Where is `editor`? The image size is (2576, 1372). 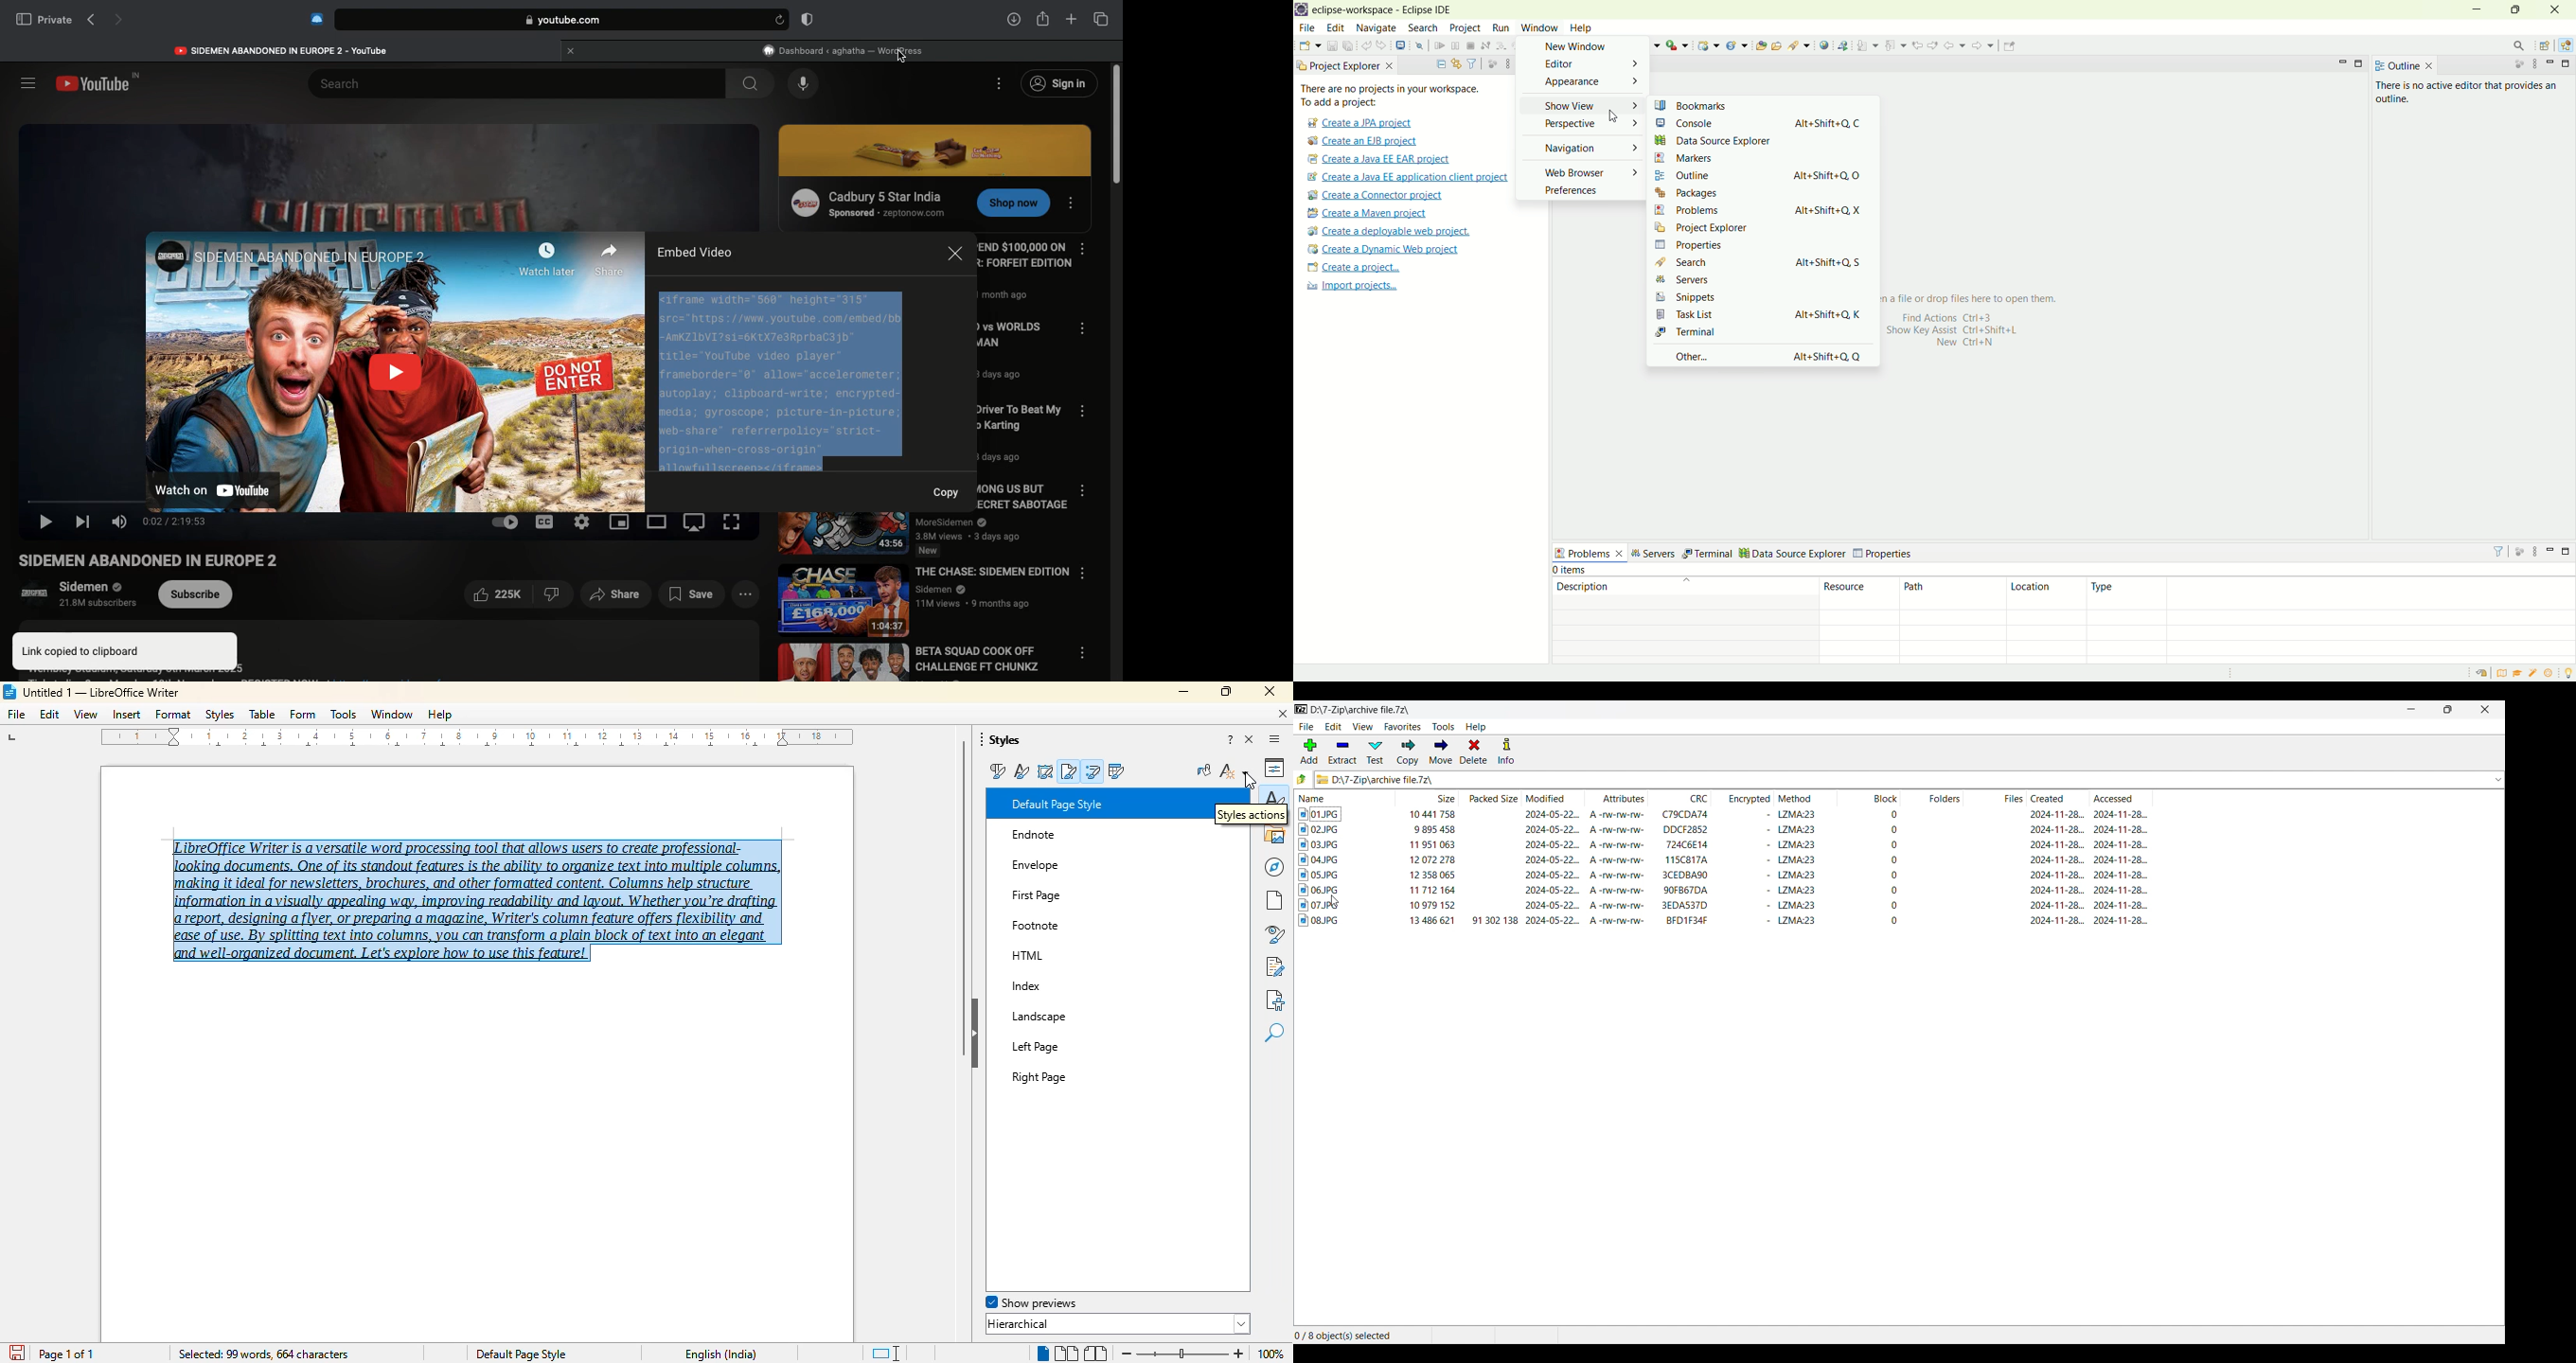
editor is located at coordinates (1583, 68).